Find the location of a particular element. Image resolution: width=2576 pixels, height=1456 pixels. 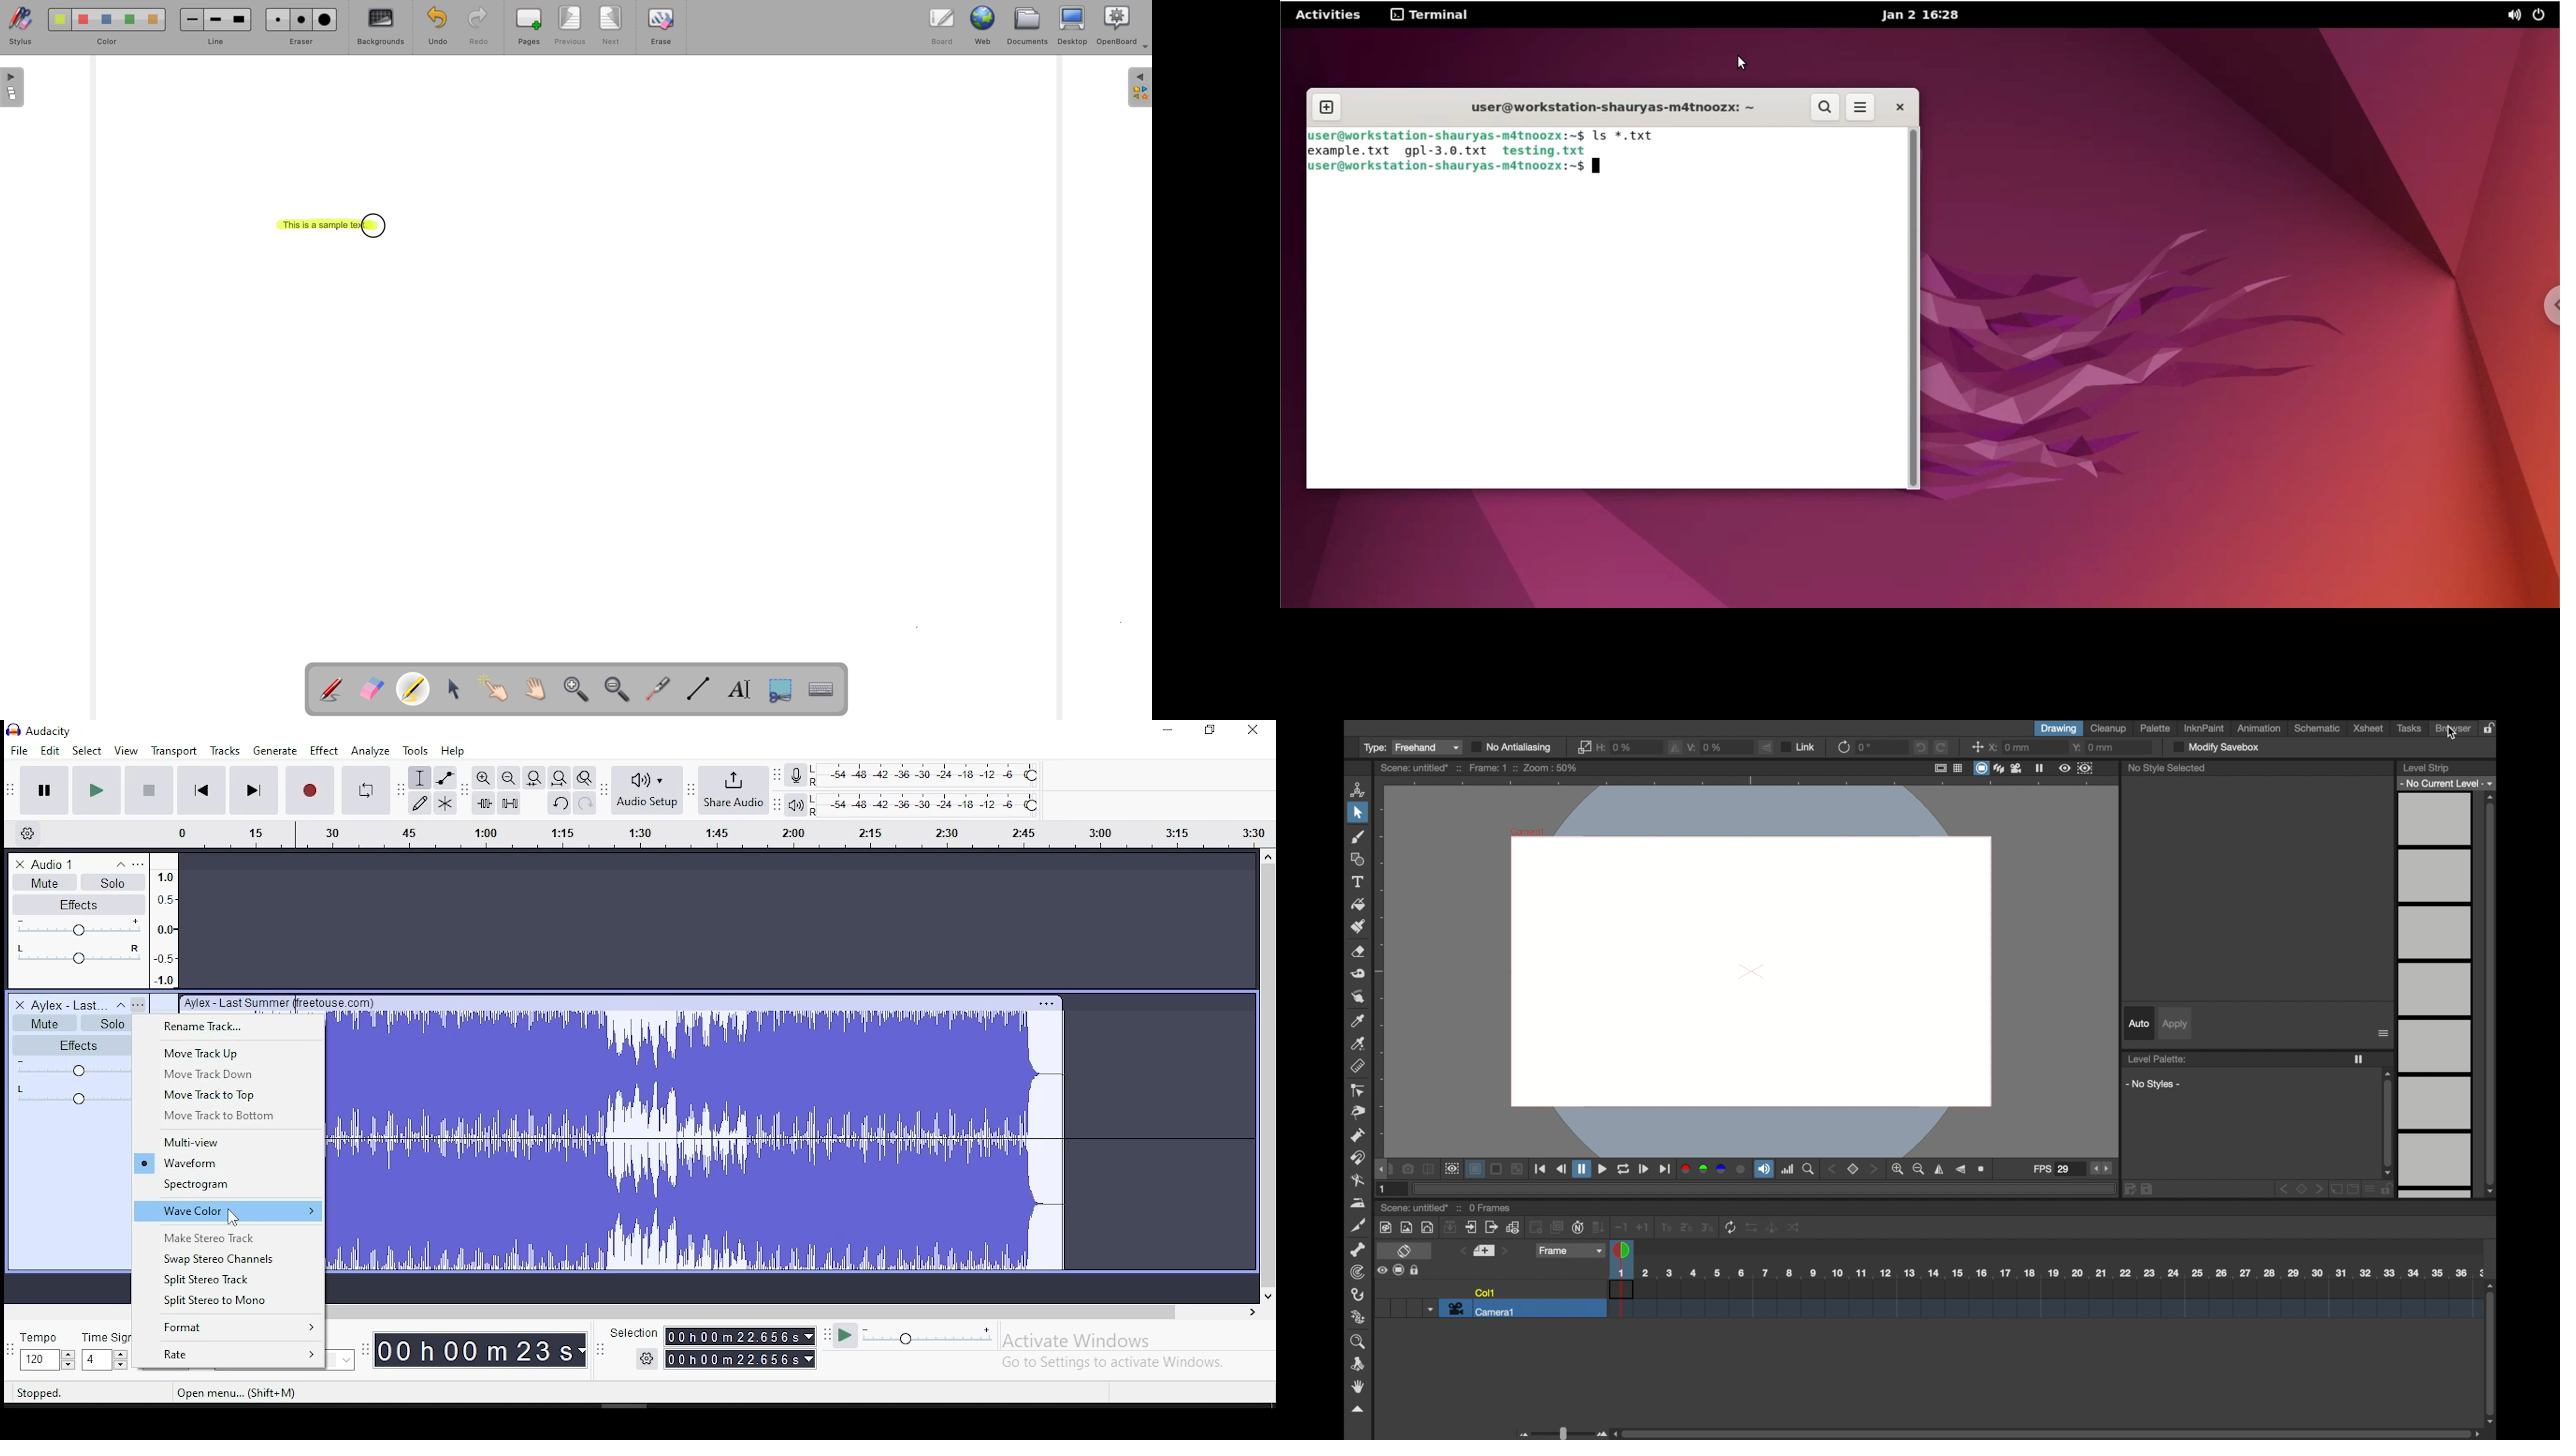

share audio is located at coordinates (733, 790).